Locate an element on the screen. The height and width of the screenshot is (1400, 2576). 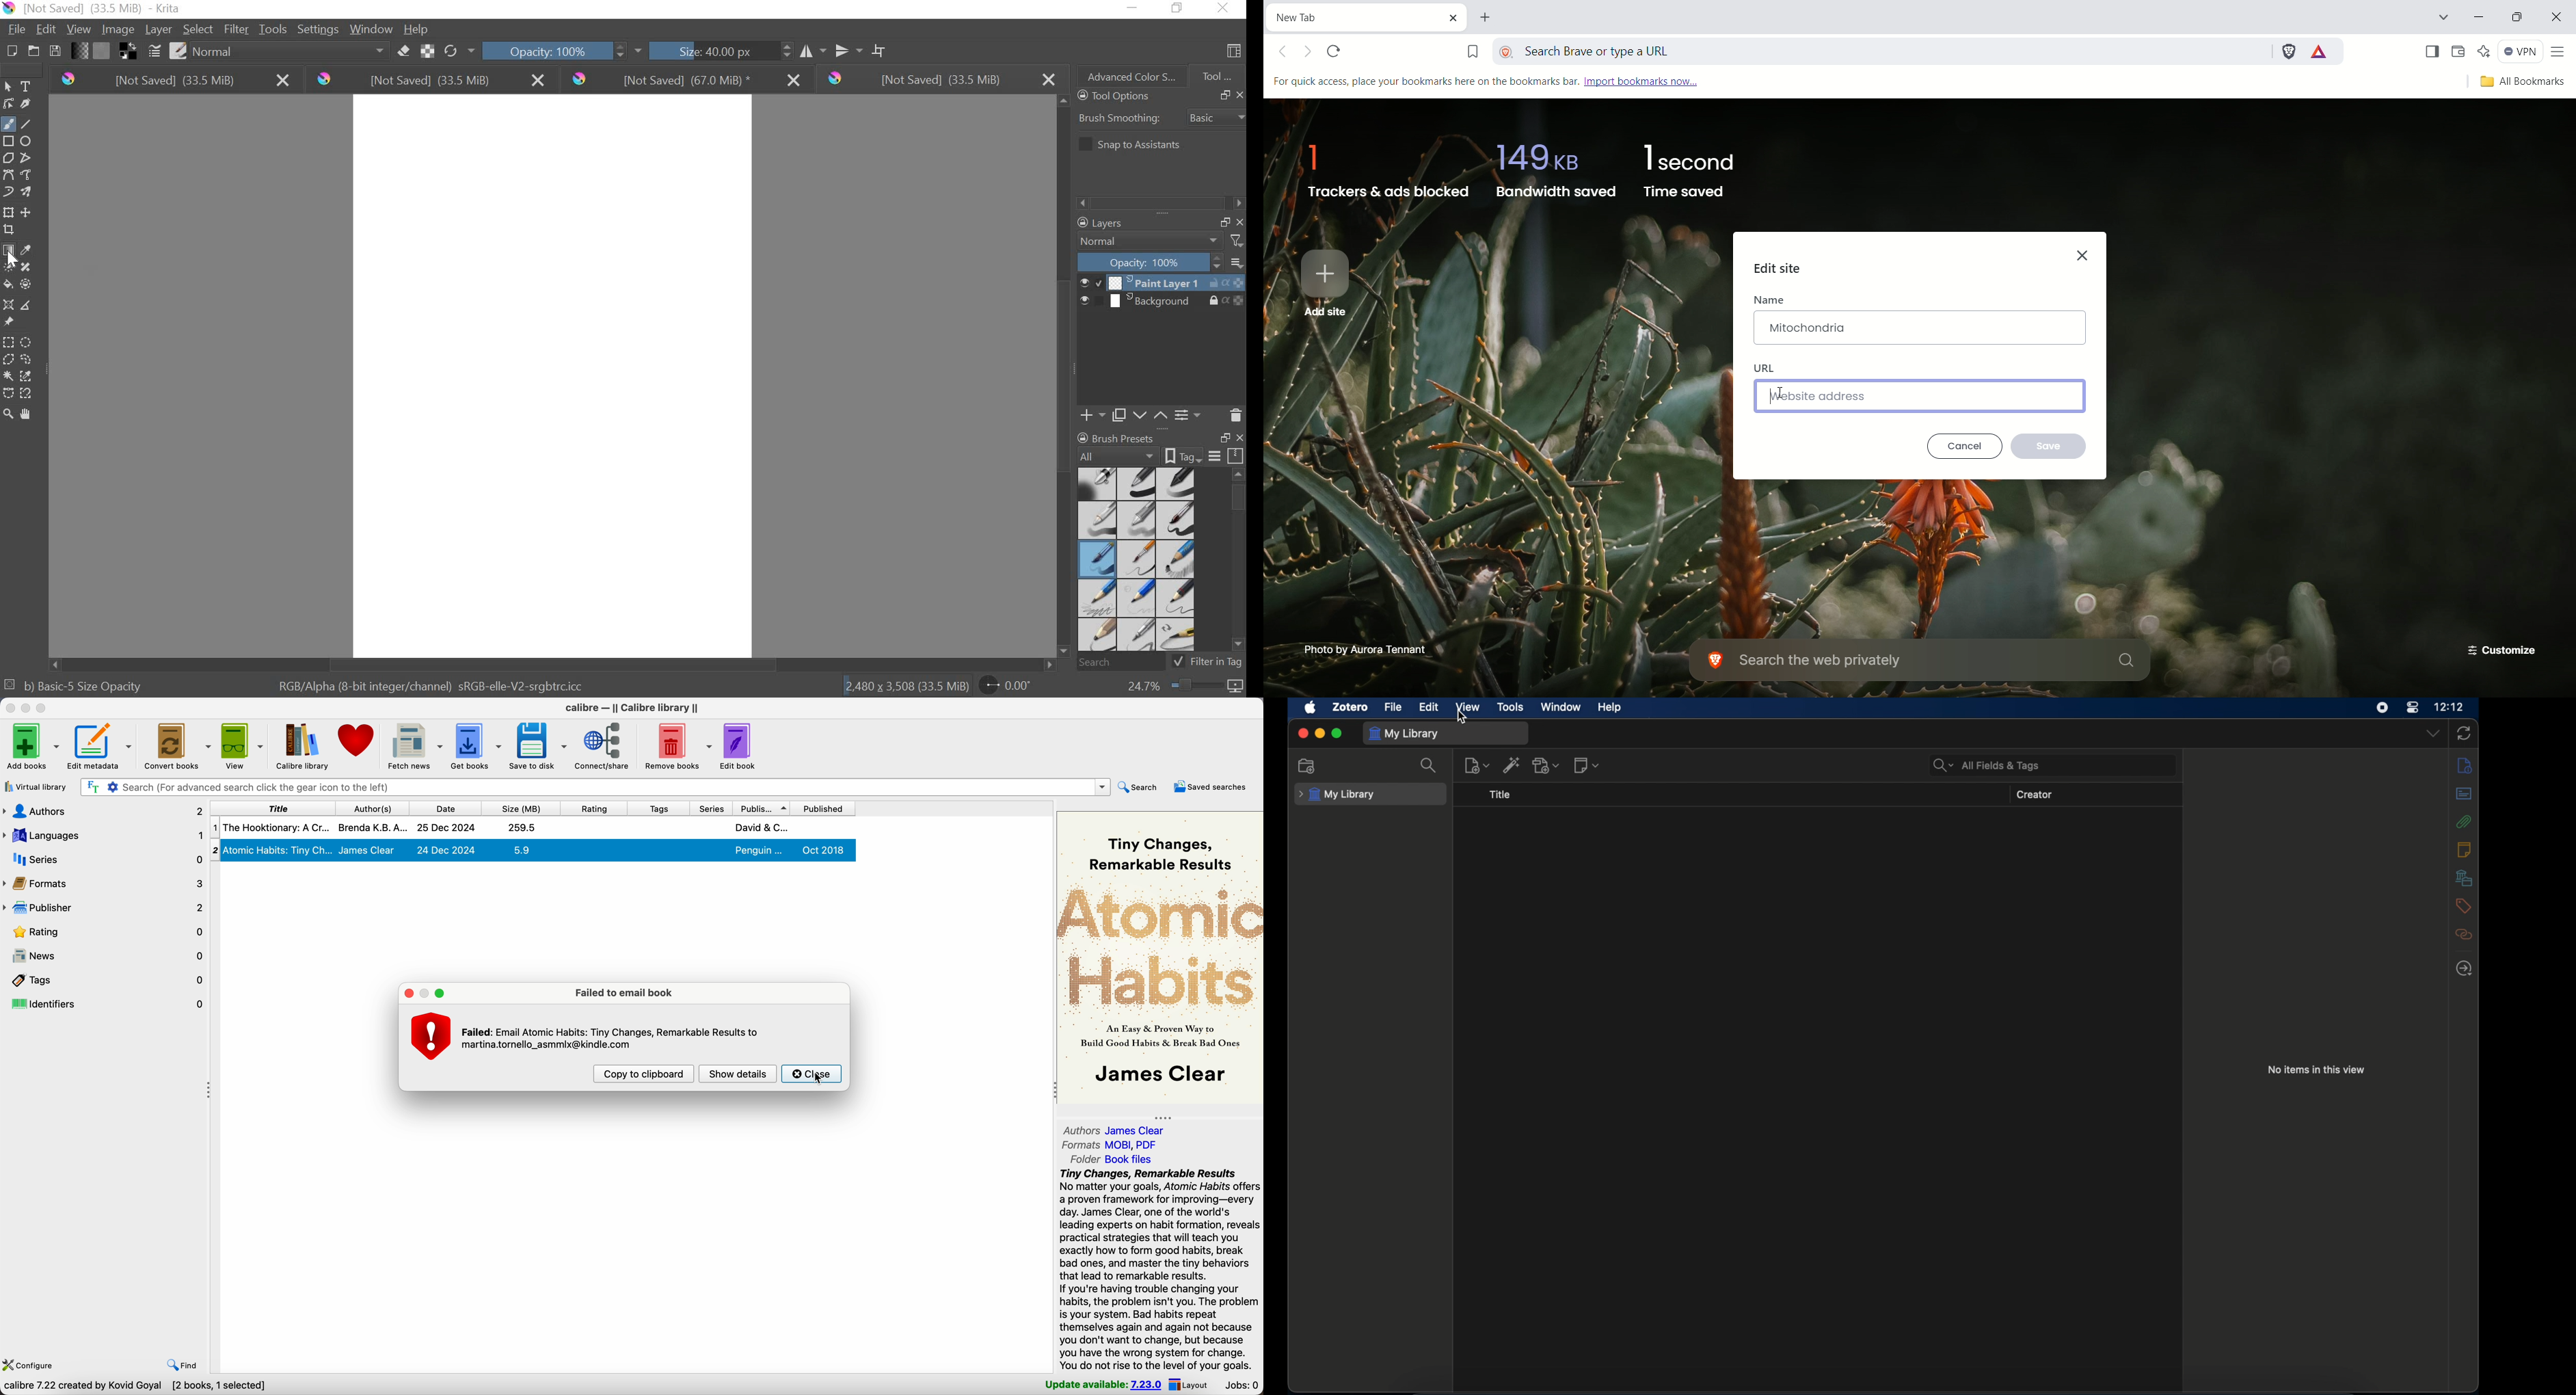
size is located at coordinates (520, 807).